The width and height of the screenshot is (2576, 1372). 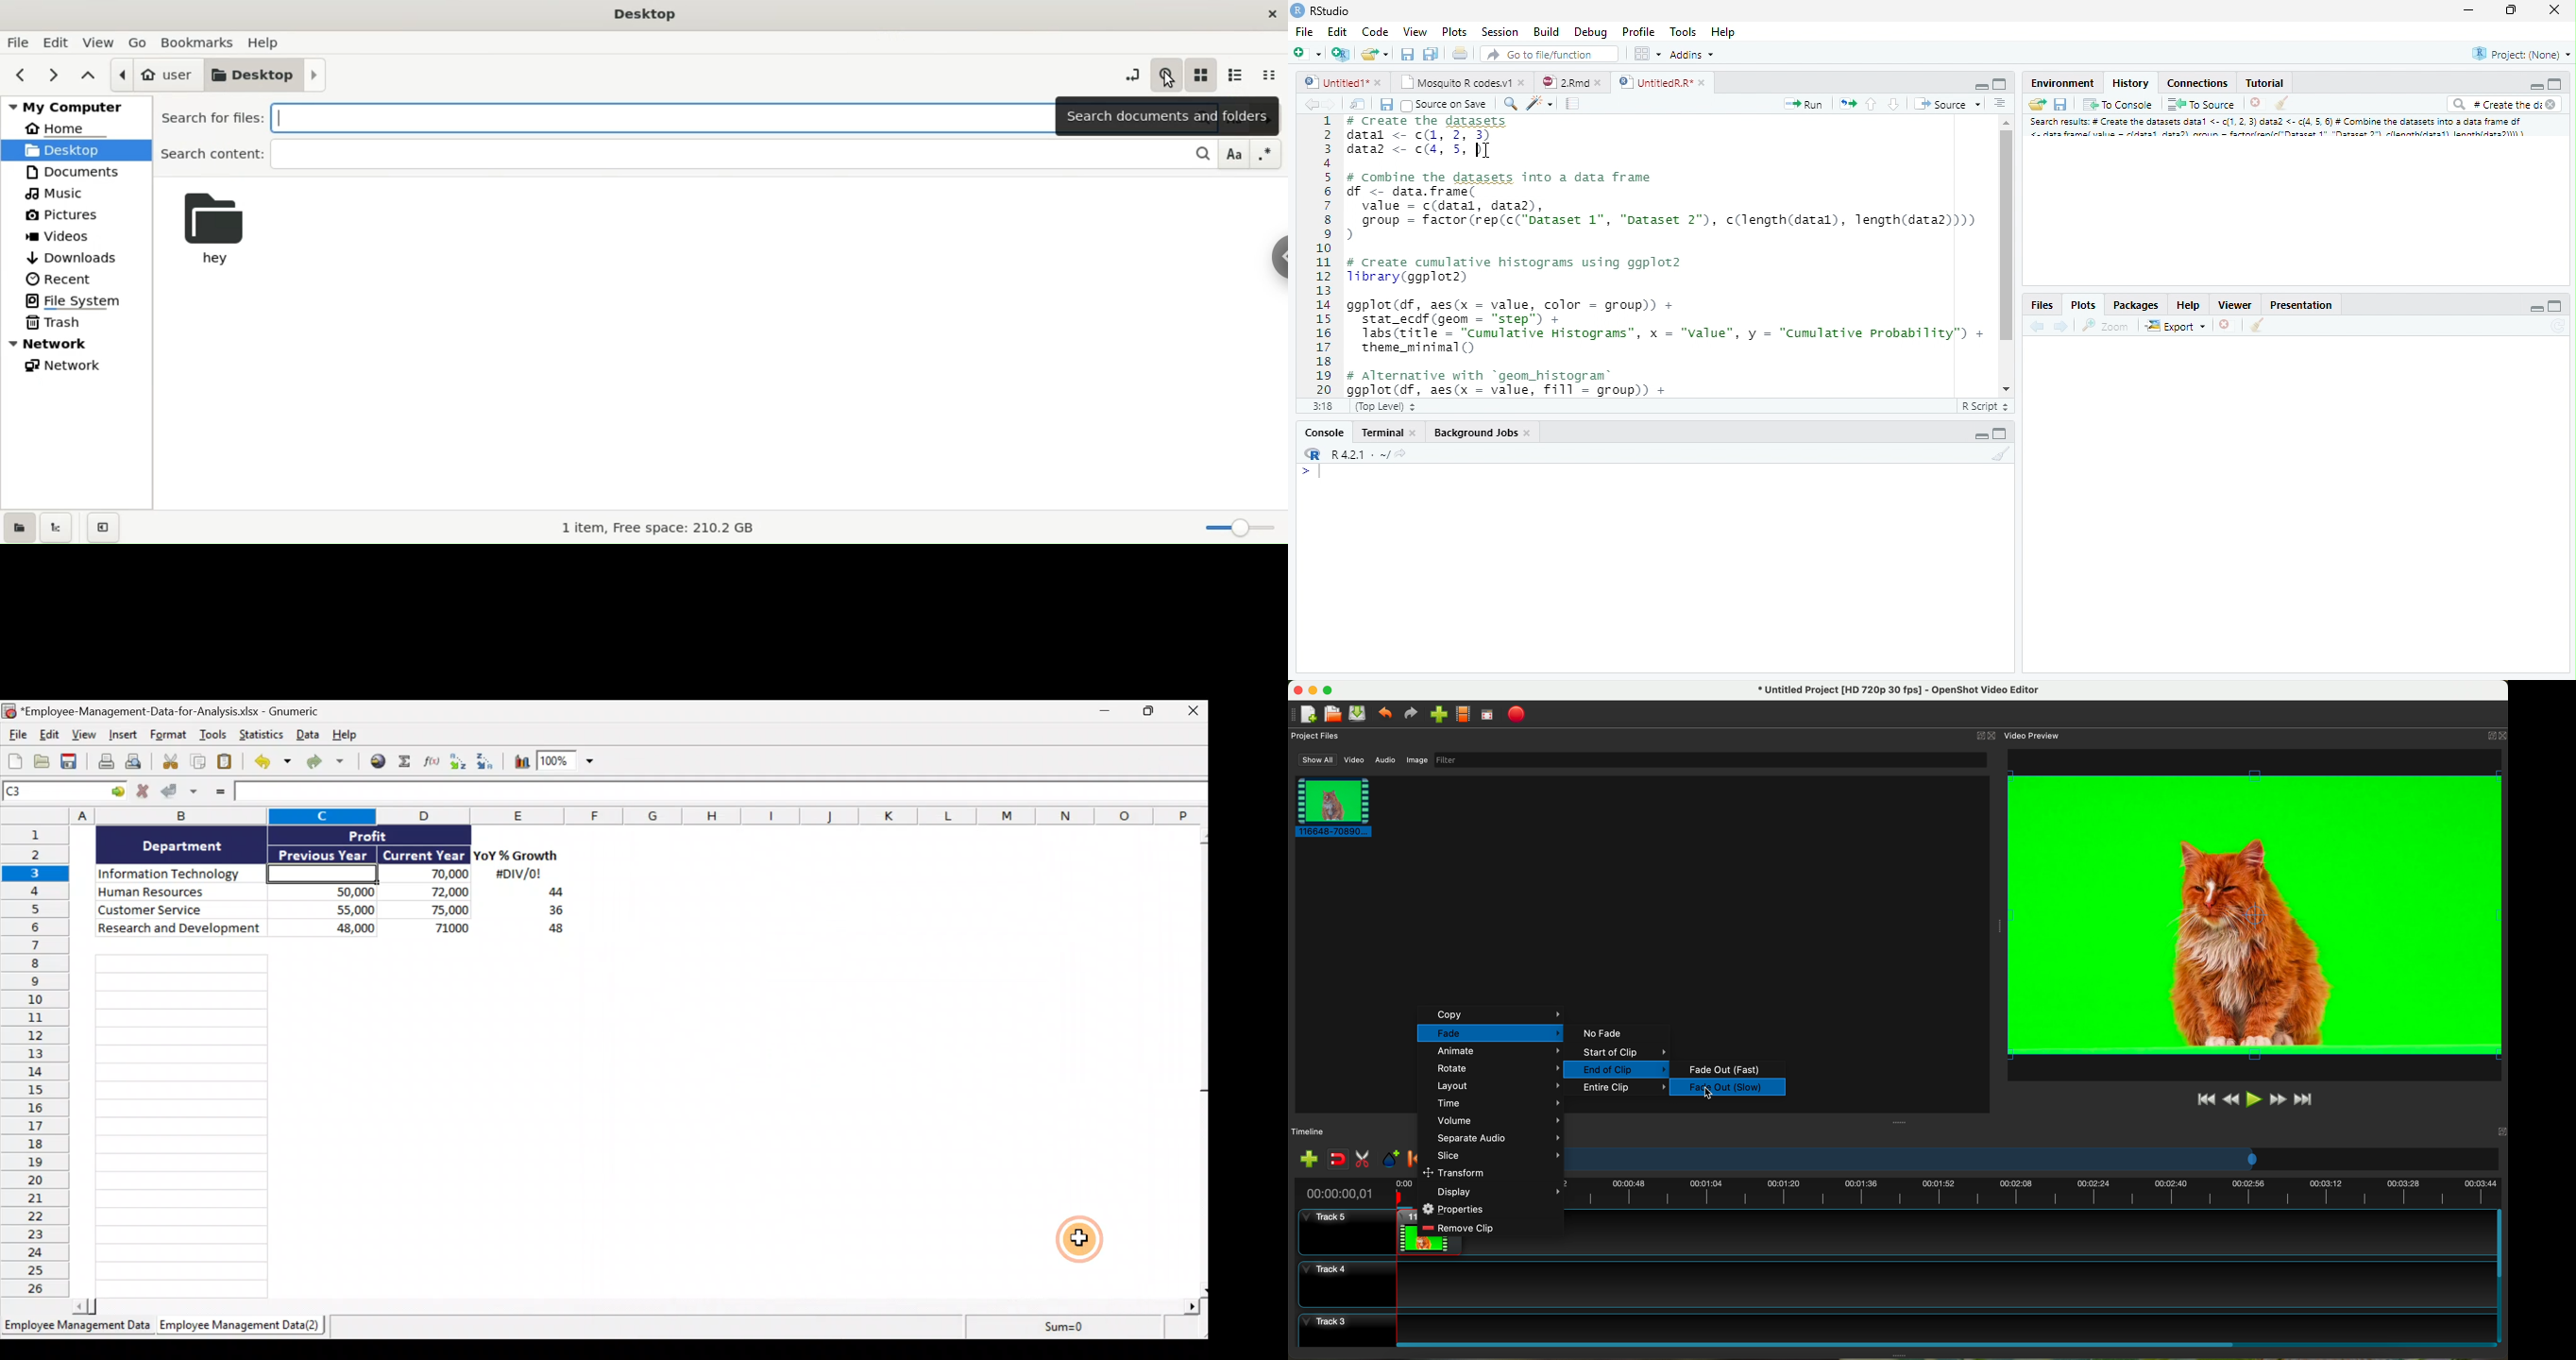 What do you see at coordinates (2225, 323) in the screenshot?
I see `Delete ` at bounding box center [2225, 323].